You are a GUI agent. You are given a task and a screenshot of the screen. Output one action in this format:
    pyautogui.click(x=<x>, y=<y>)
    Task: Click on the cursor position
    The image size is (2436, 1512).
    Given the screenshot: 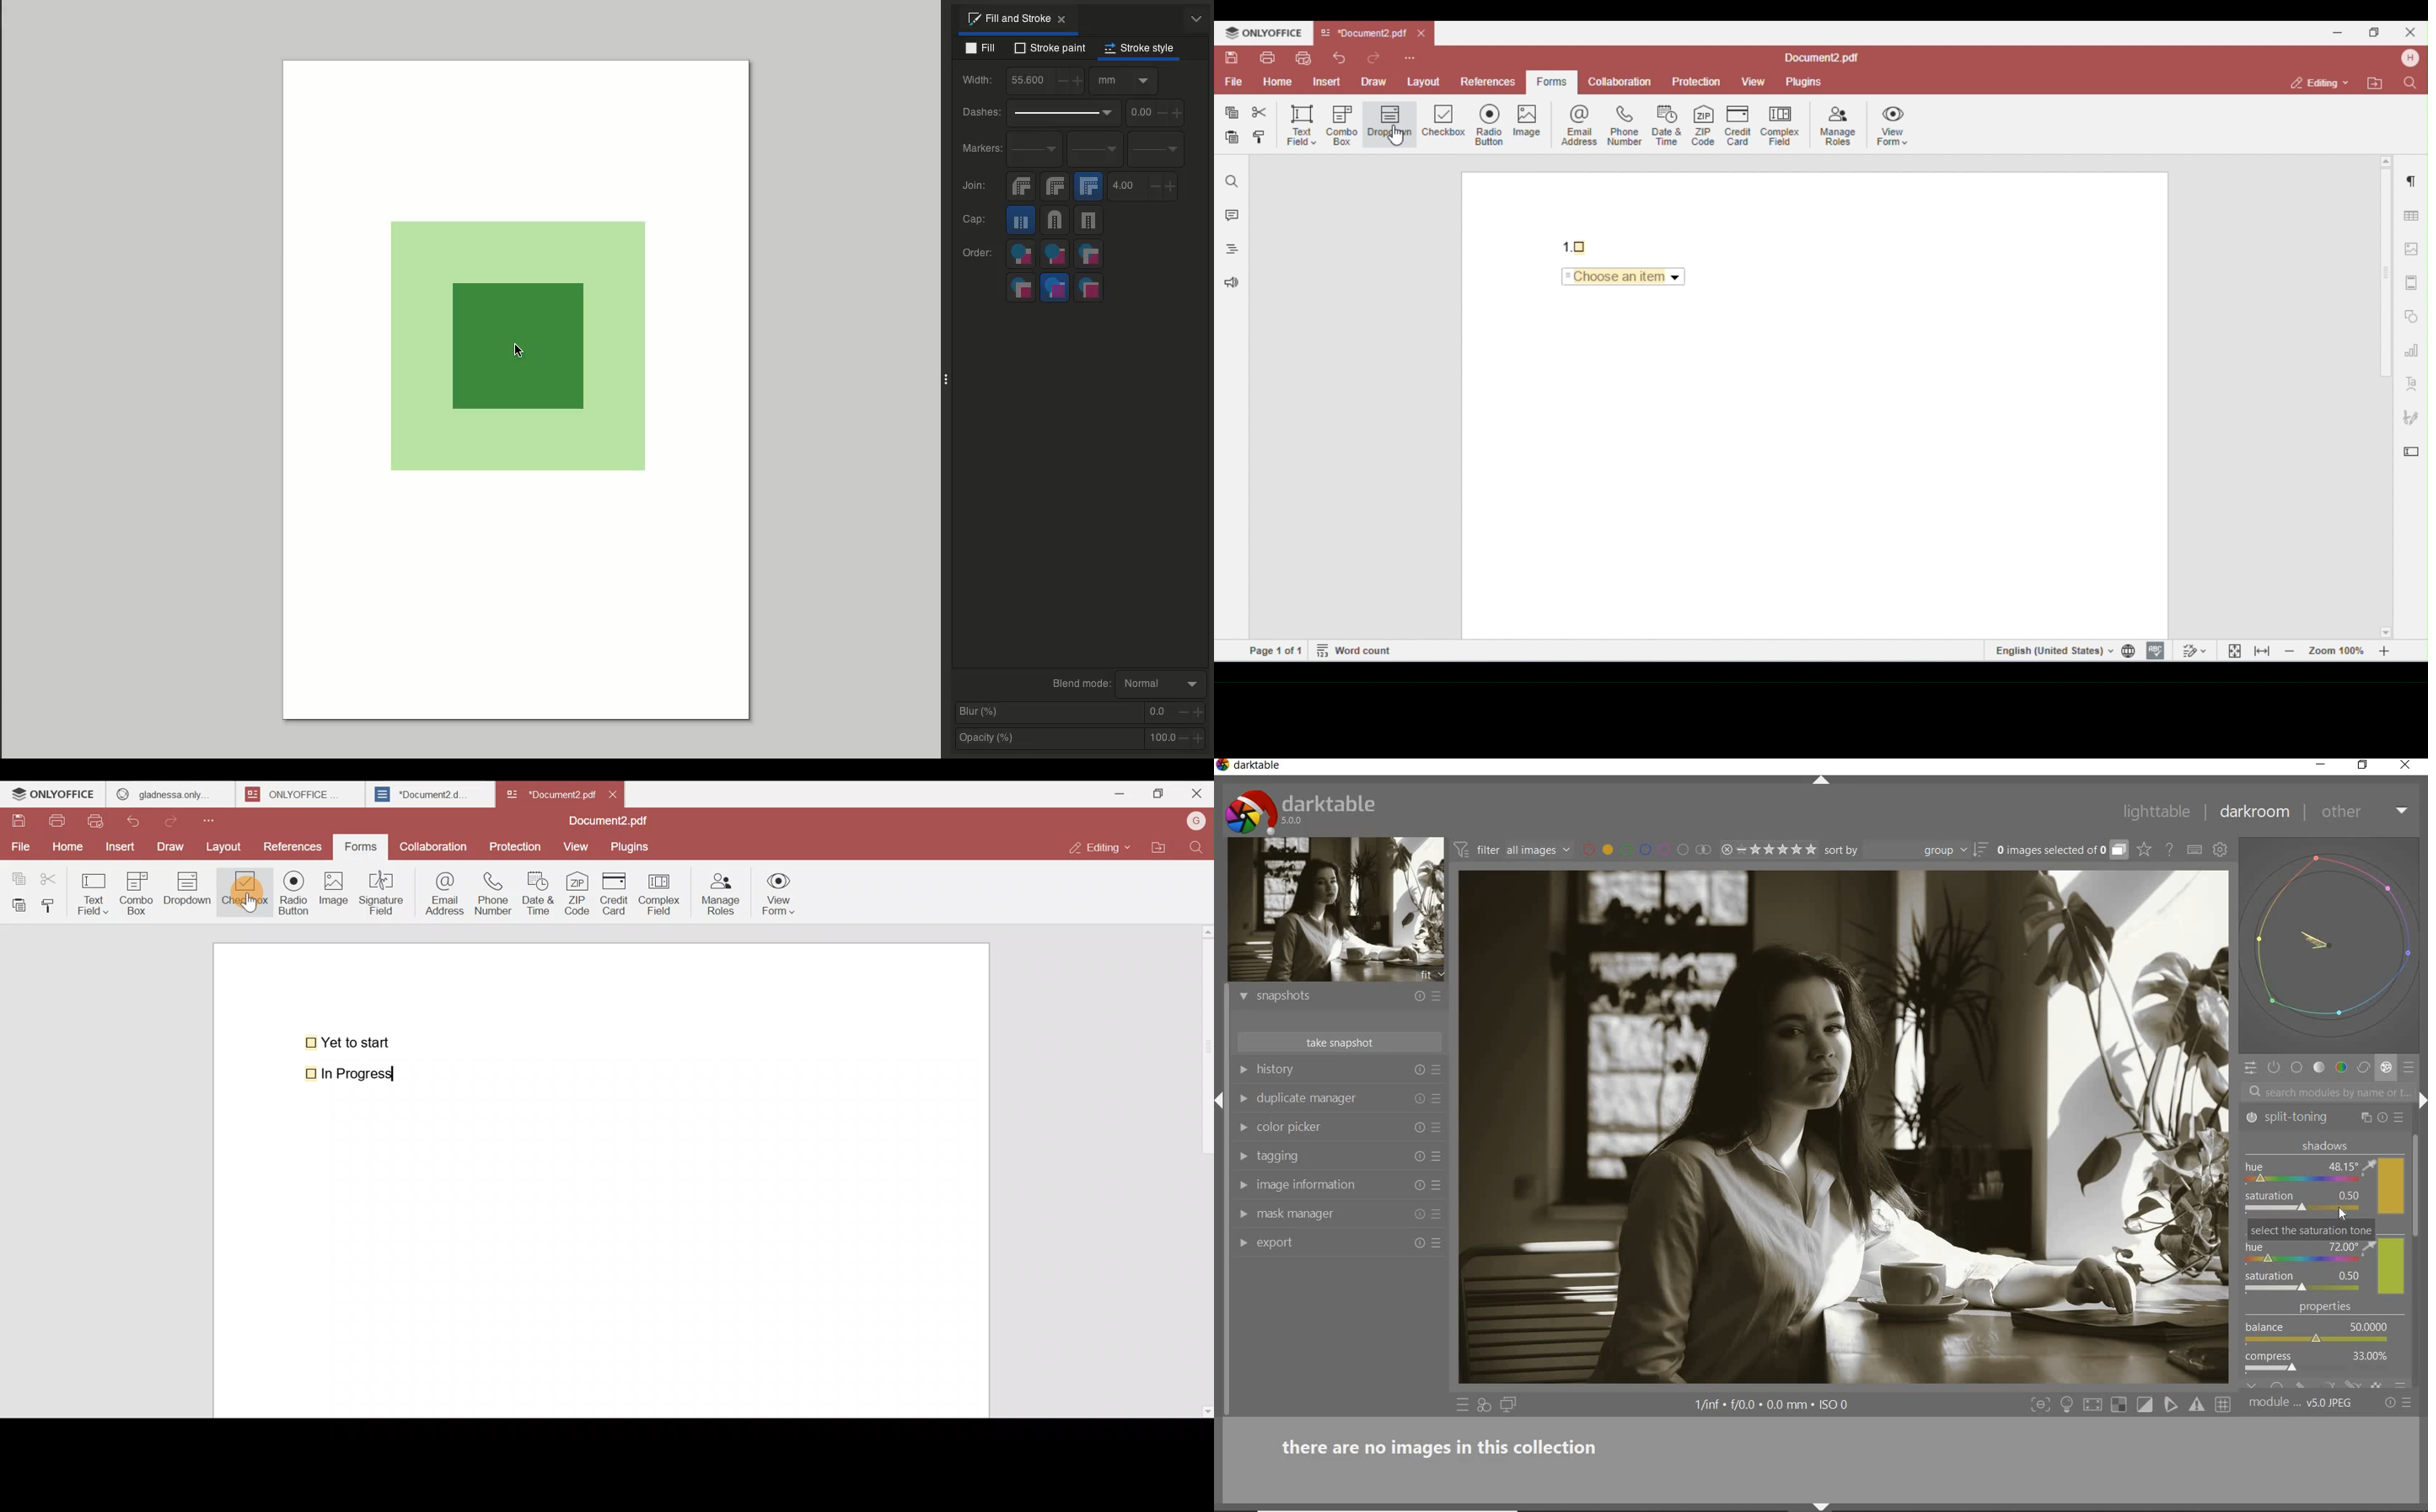 What is the action you would take?
    pyautogui.click(x=2343, y=1215)
    